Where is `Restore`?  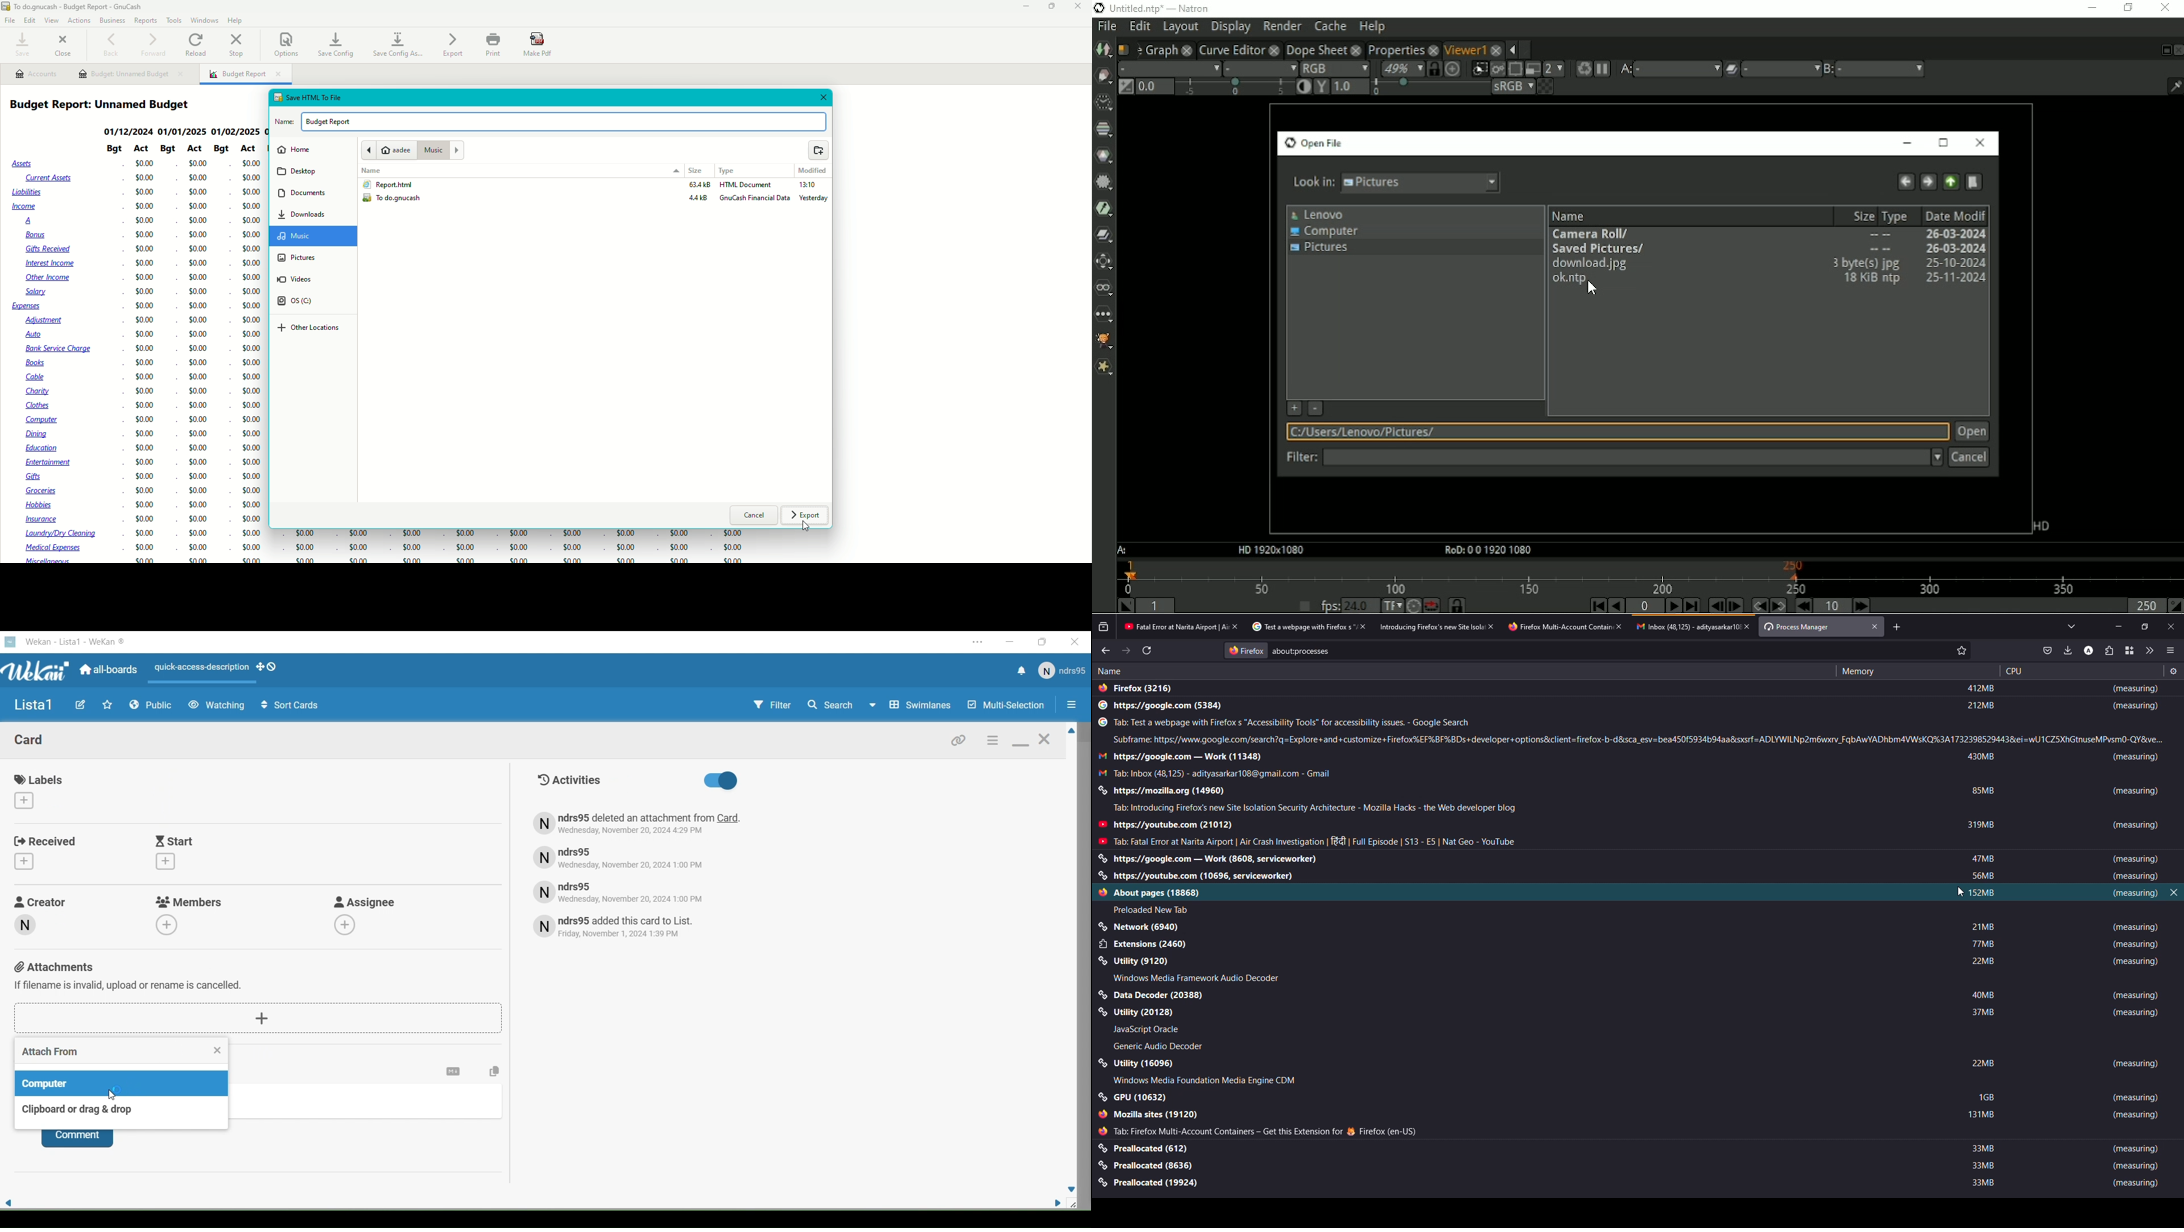 Restore is located at coordinates (1052, 7).